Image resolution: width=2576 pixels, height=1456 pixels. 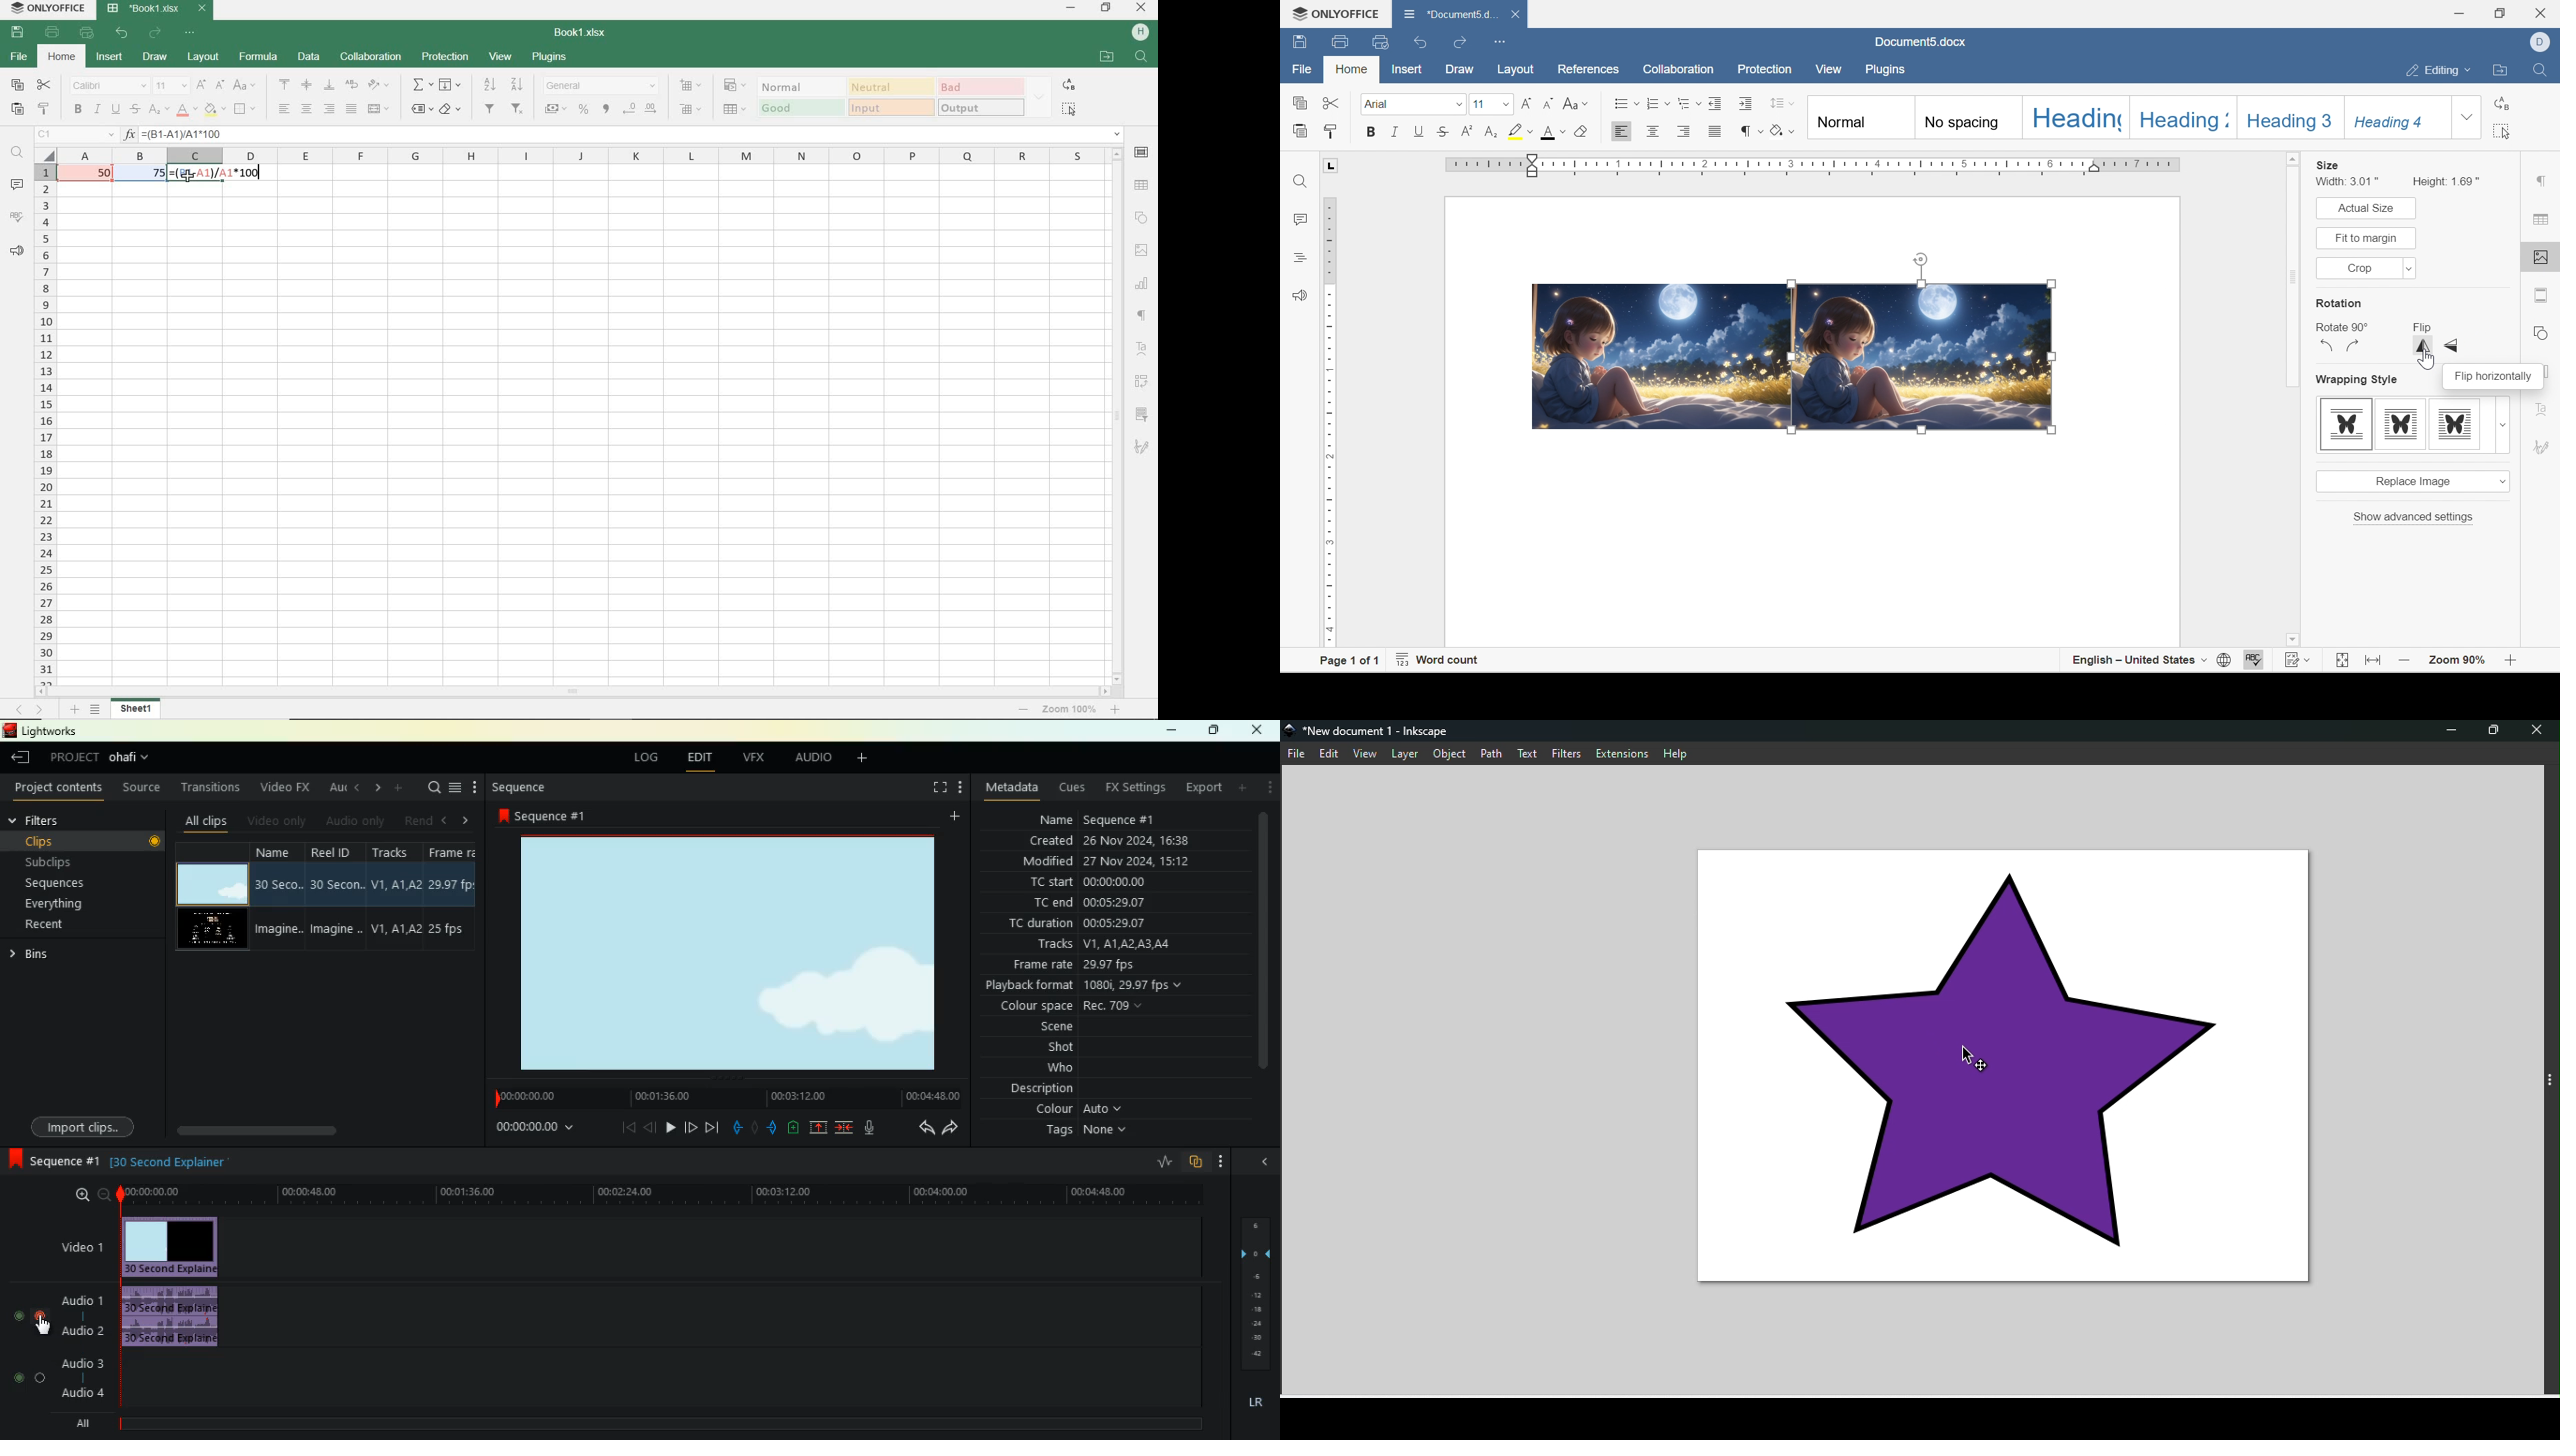 What do you see at coordinates (1555, 131) in the screenshot?
I see `font color` at bounding box center [1555, 131].